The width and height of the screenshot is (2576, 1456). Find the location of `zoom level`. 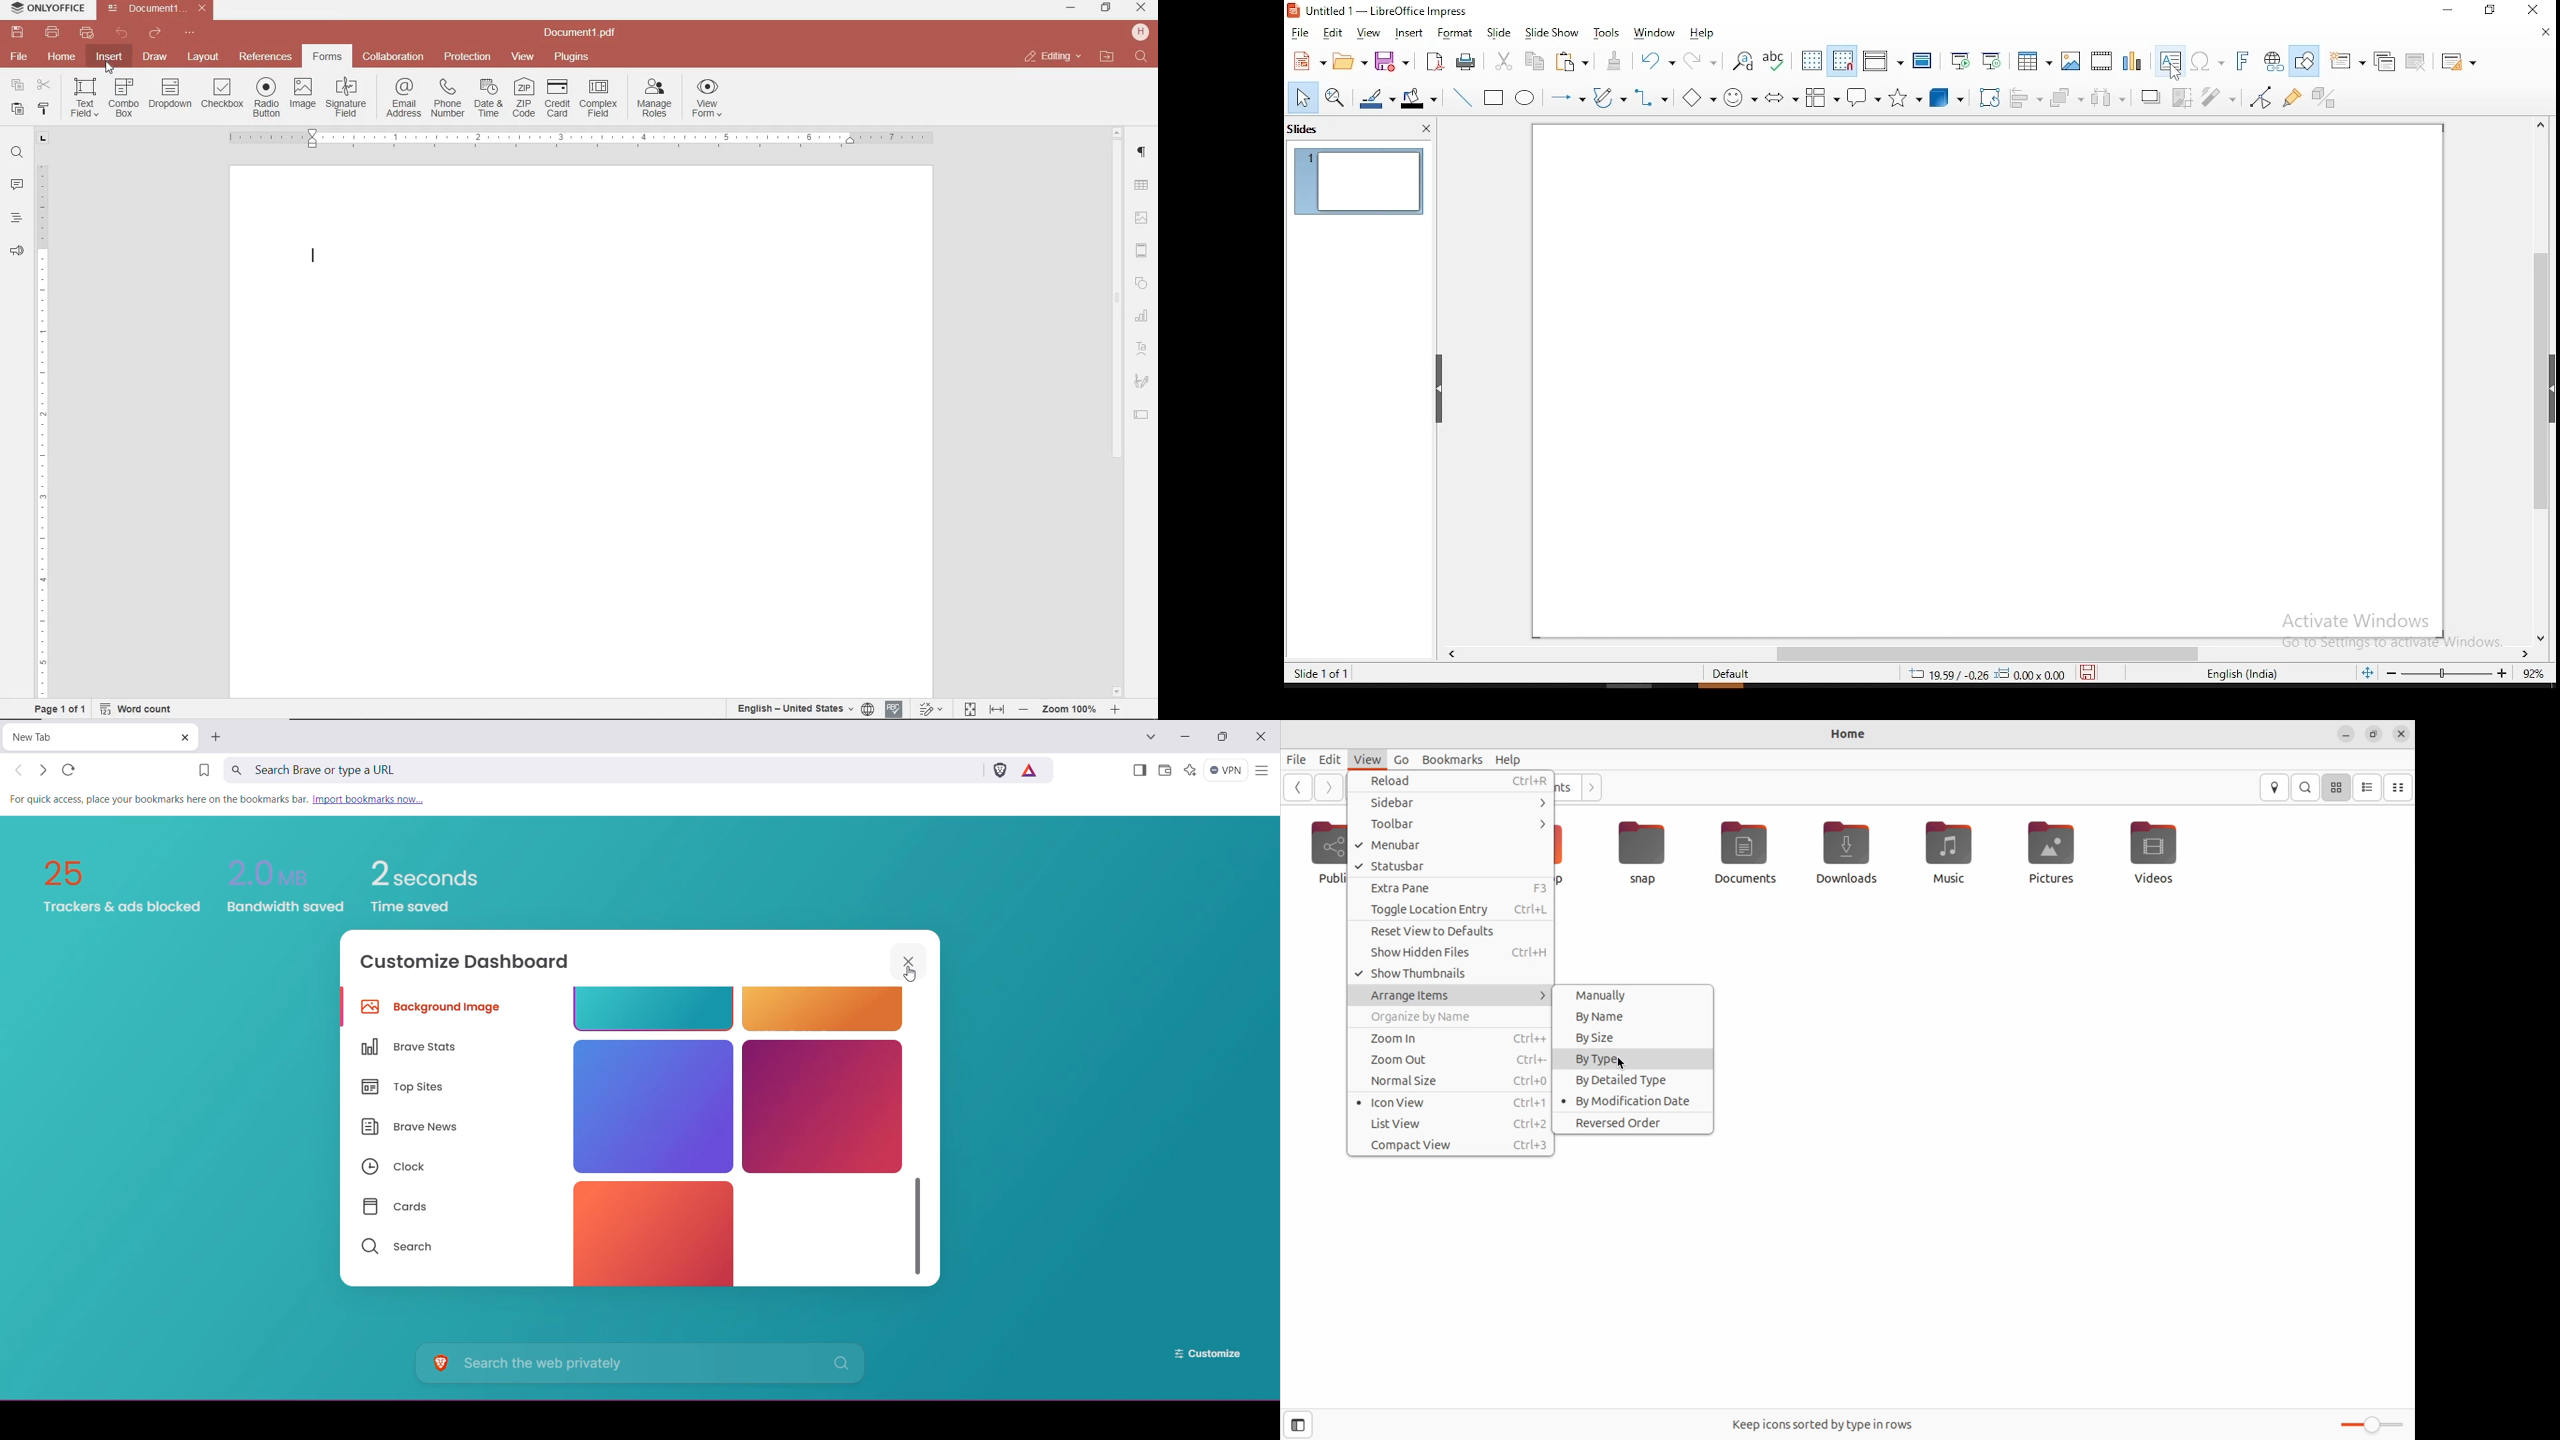

zoom level is located at coordinates (2534, 674).